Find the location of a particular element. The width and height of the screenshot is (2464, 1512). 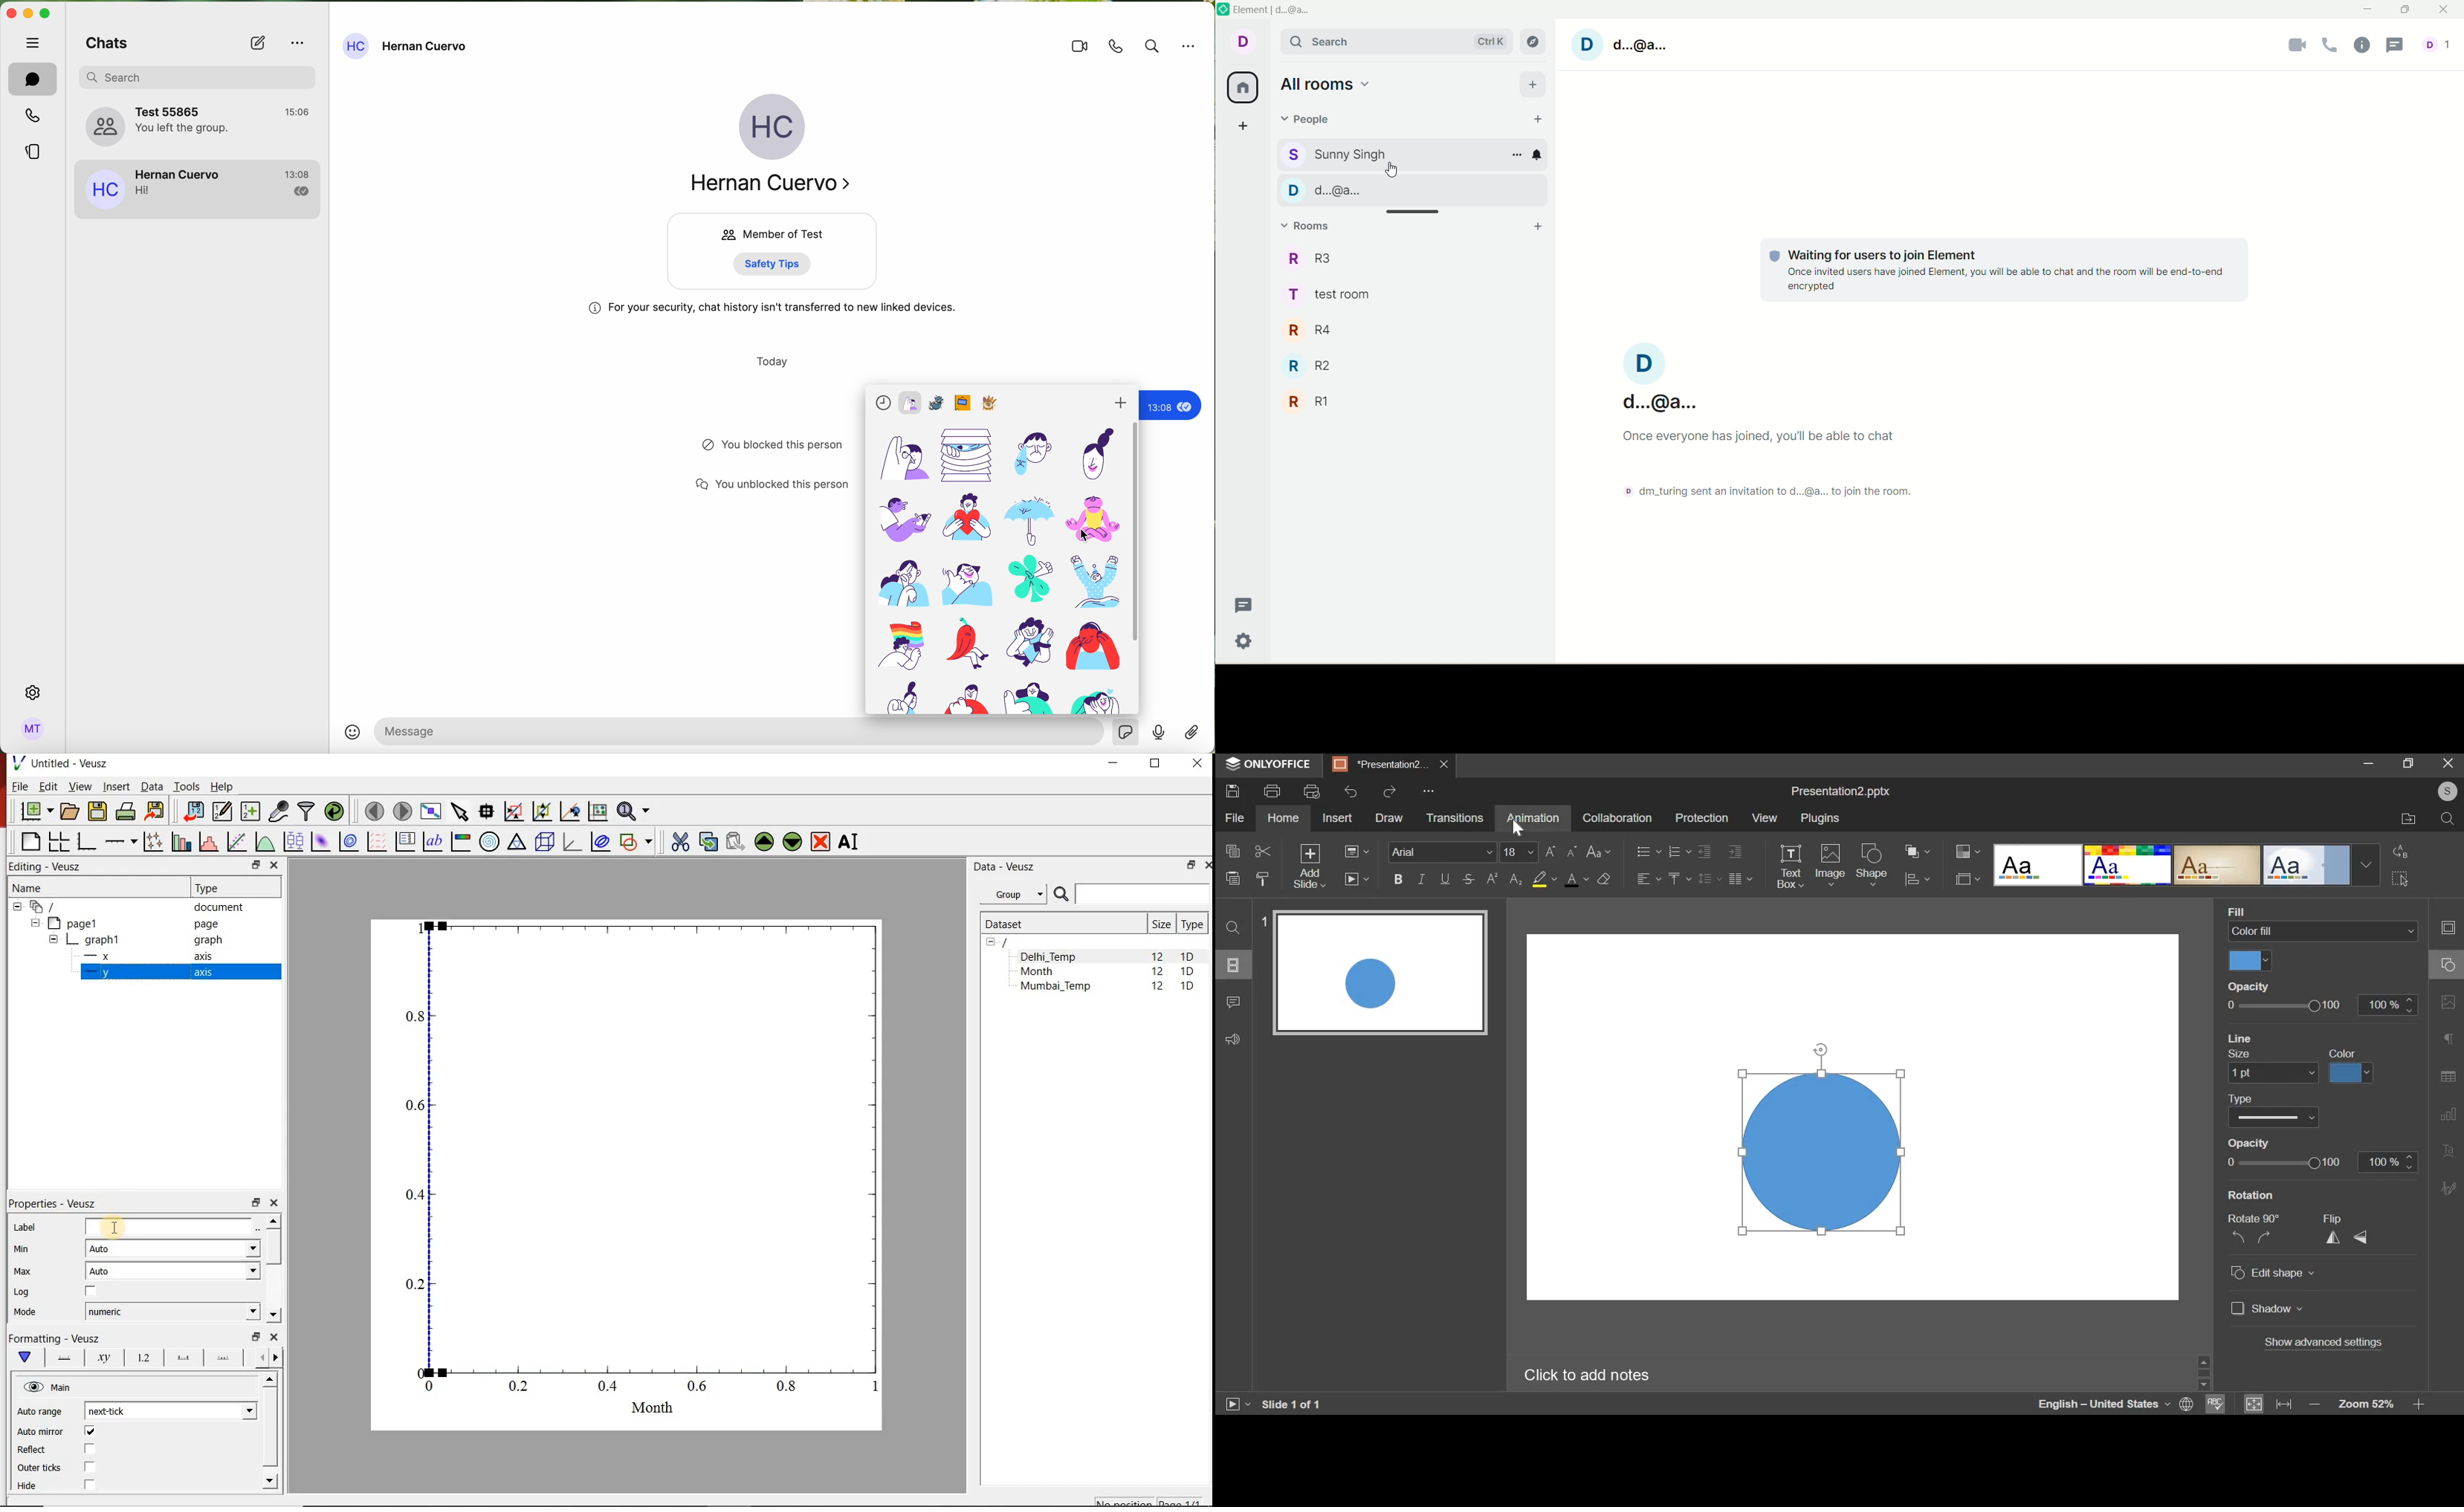

move the selected widget up is located at coordinates (764, 842).